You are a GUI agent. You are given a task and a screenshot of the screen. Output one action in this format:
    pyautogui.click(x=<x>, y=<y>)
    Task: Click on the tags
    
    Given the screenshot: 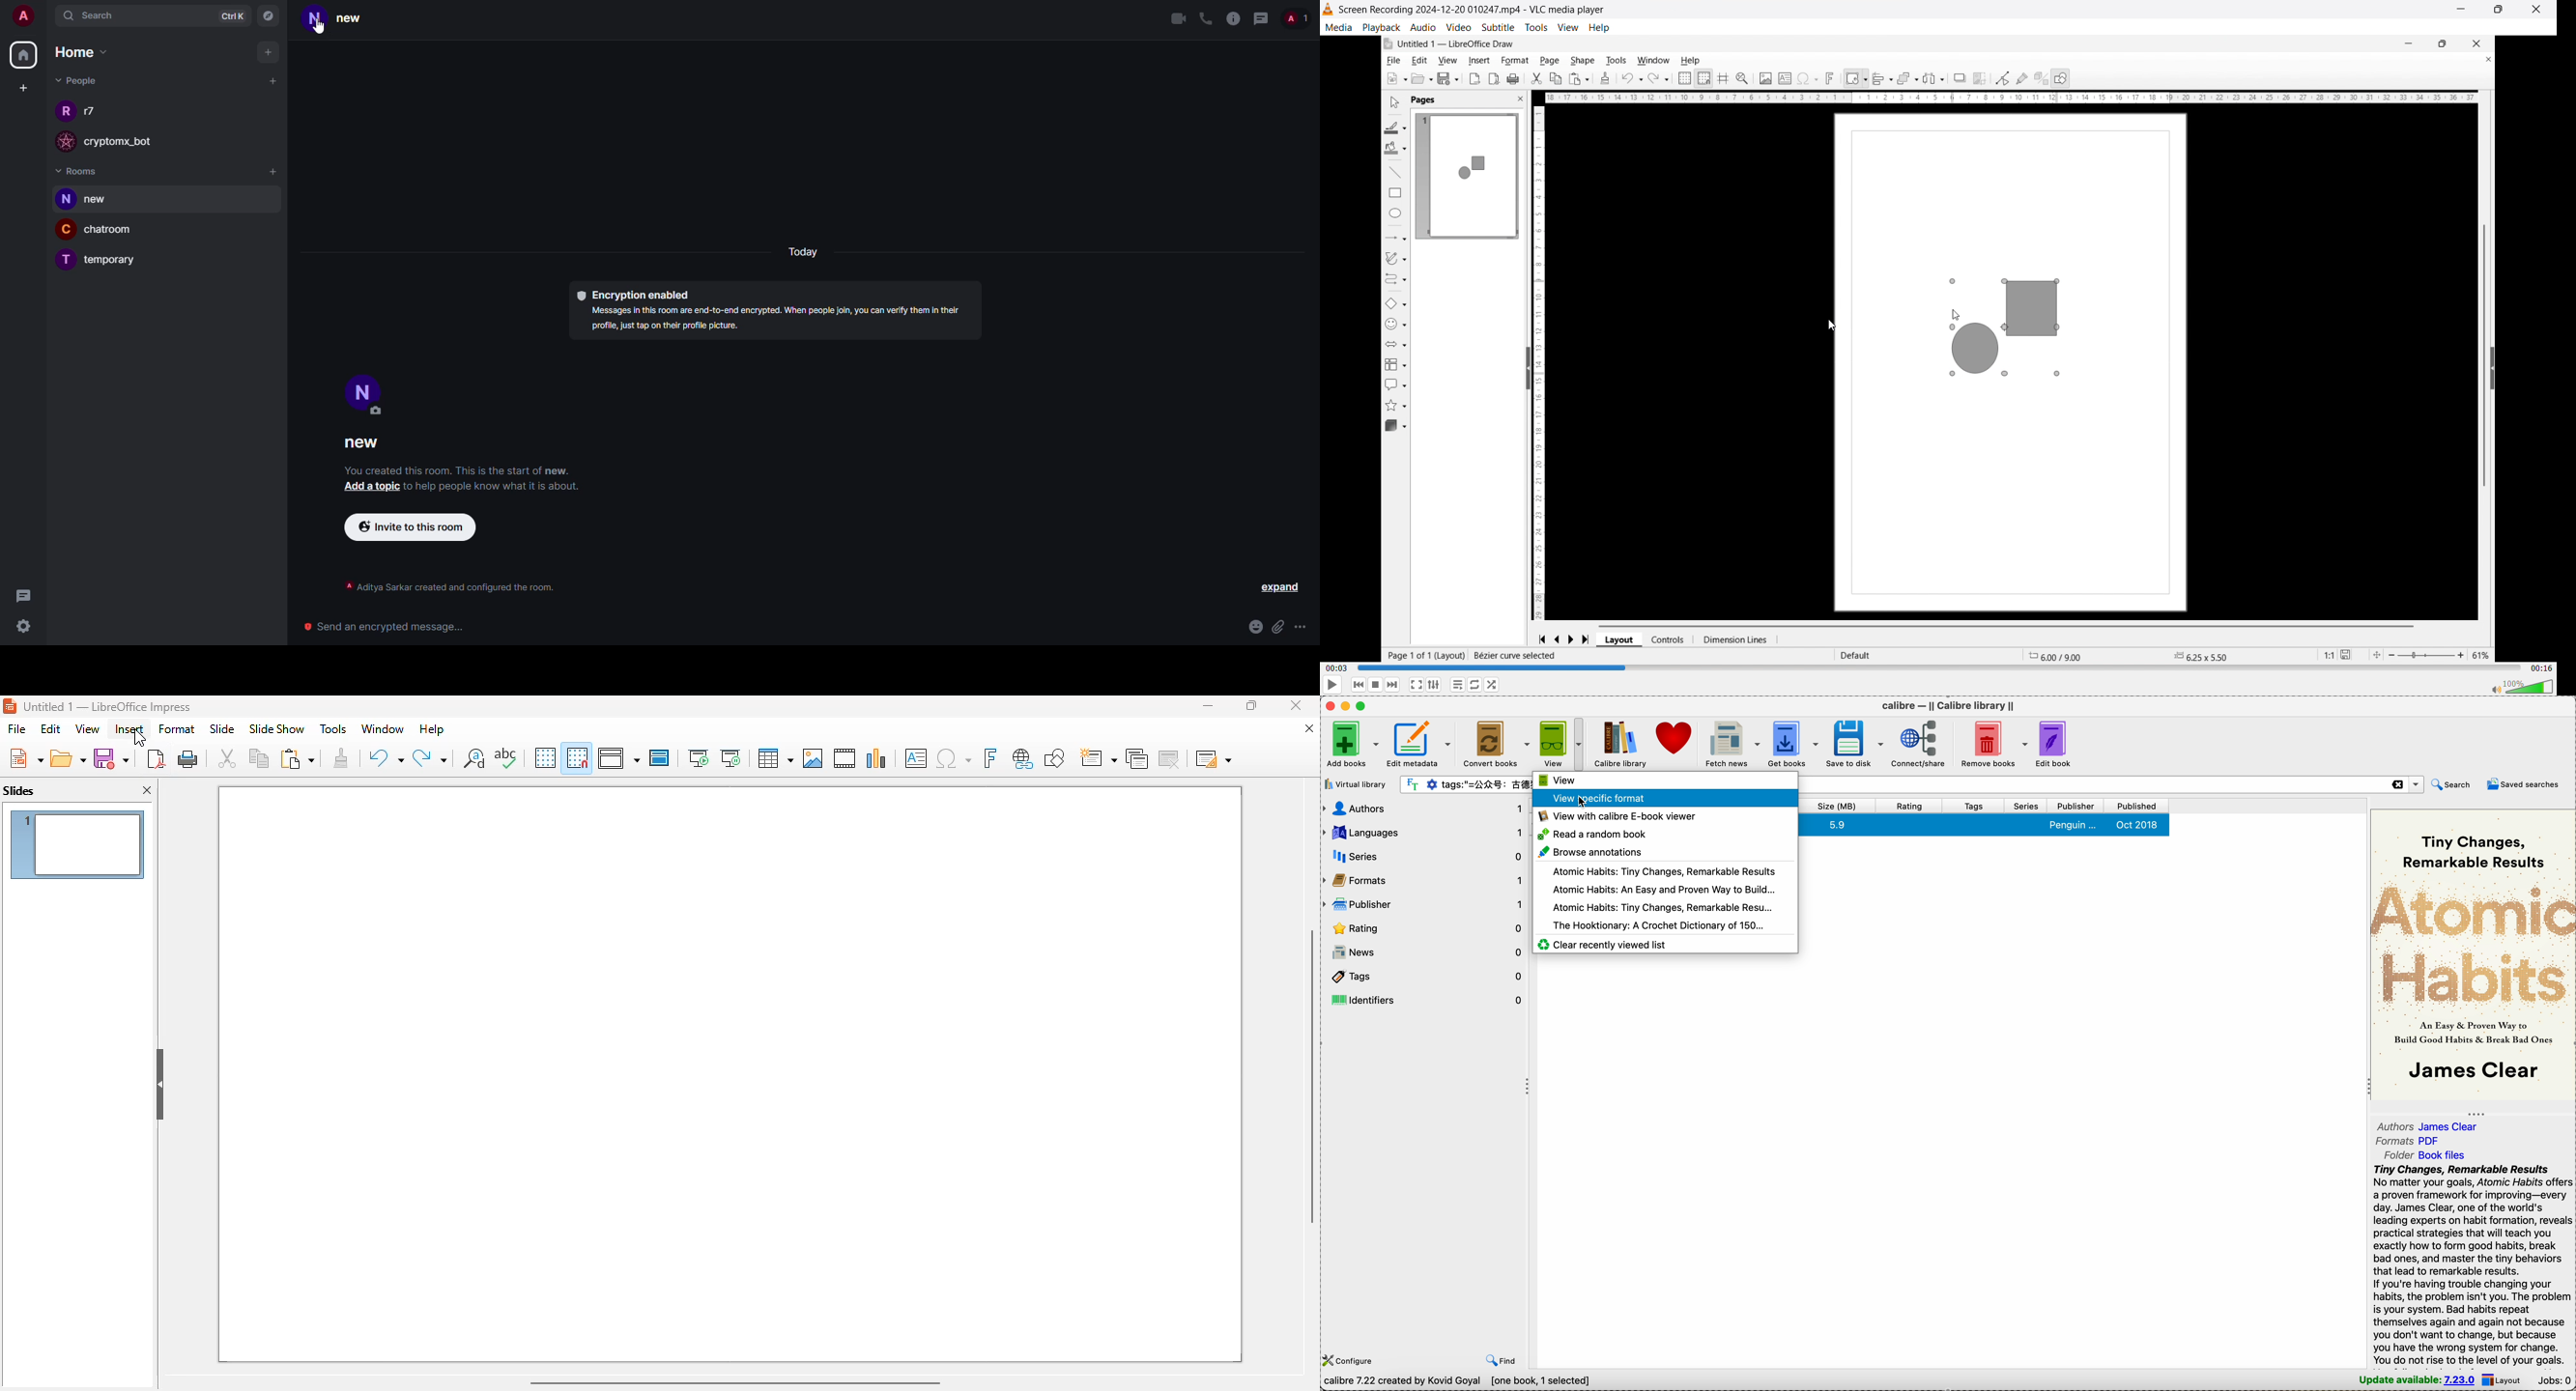 What is the action you would take?
    pyautogui.click(x=1423, y=978)
    